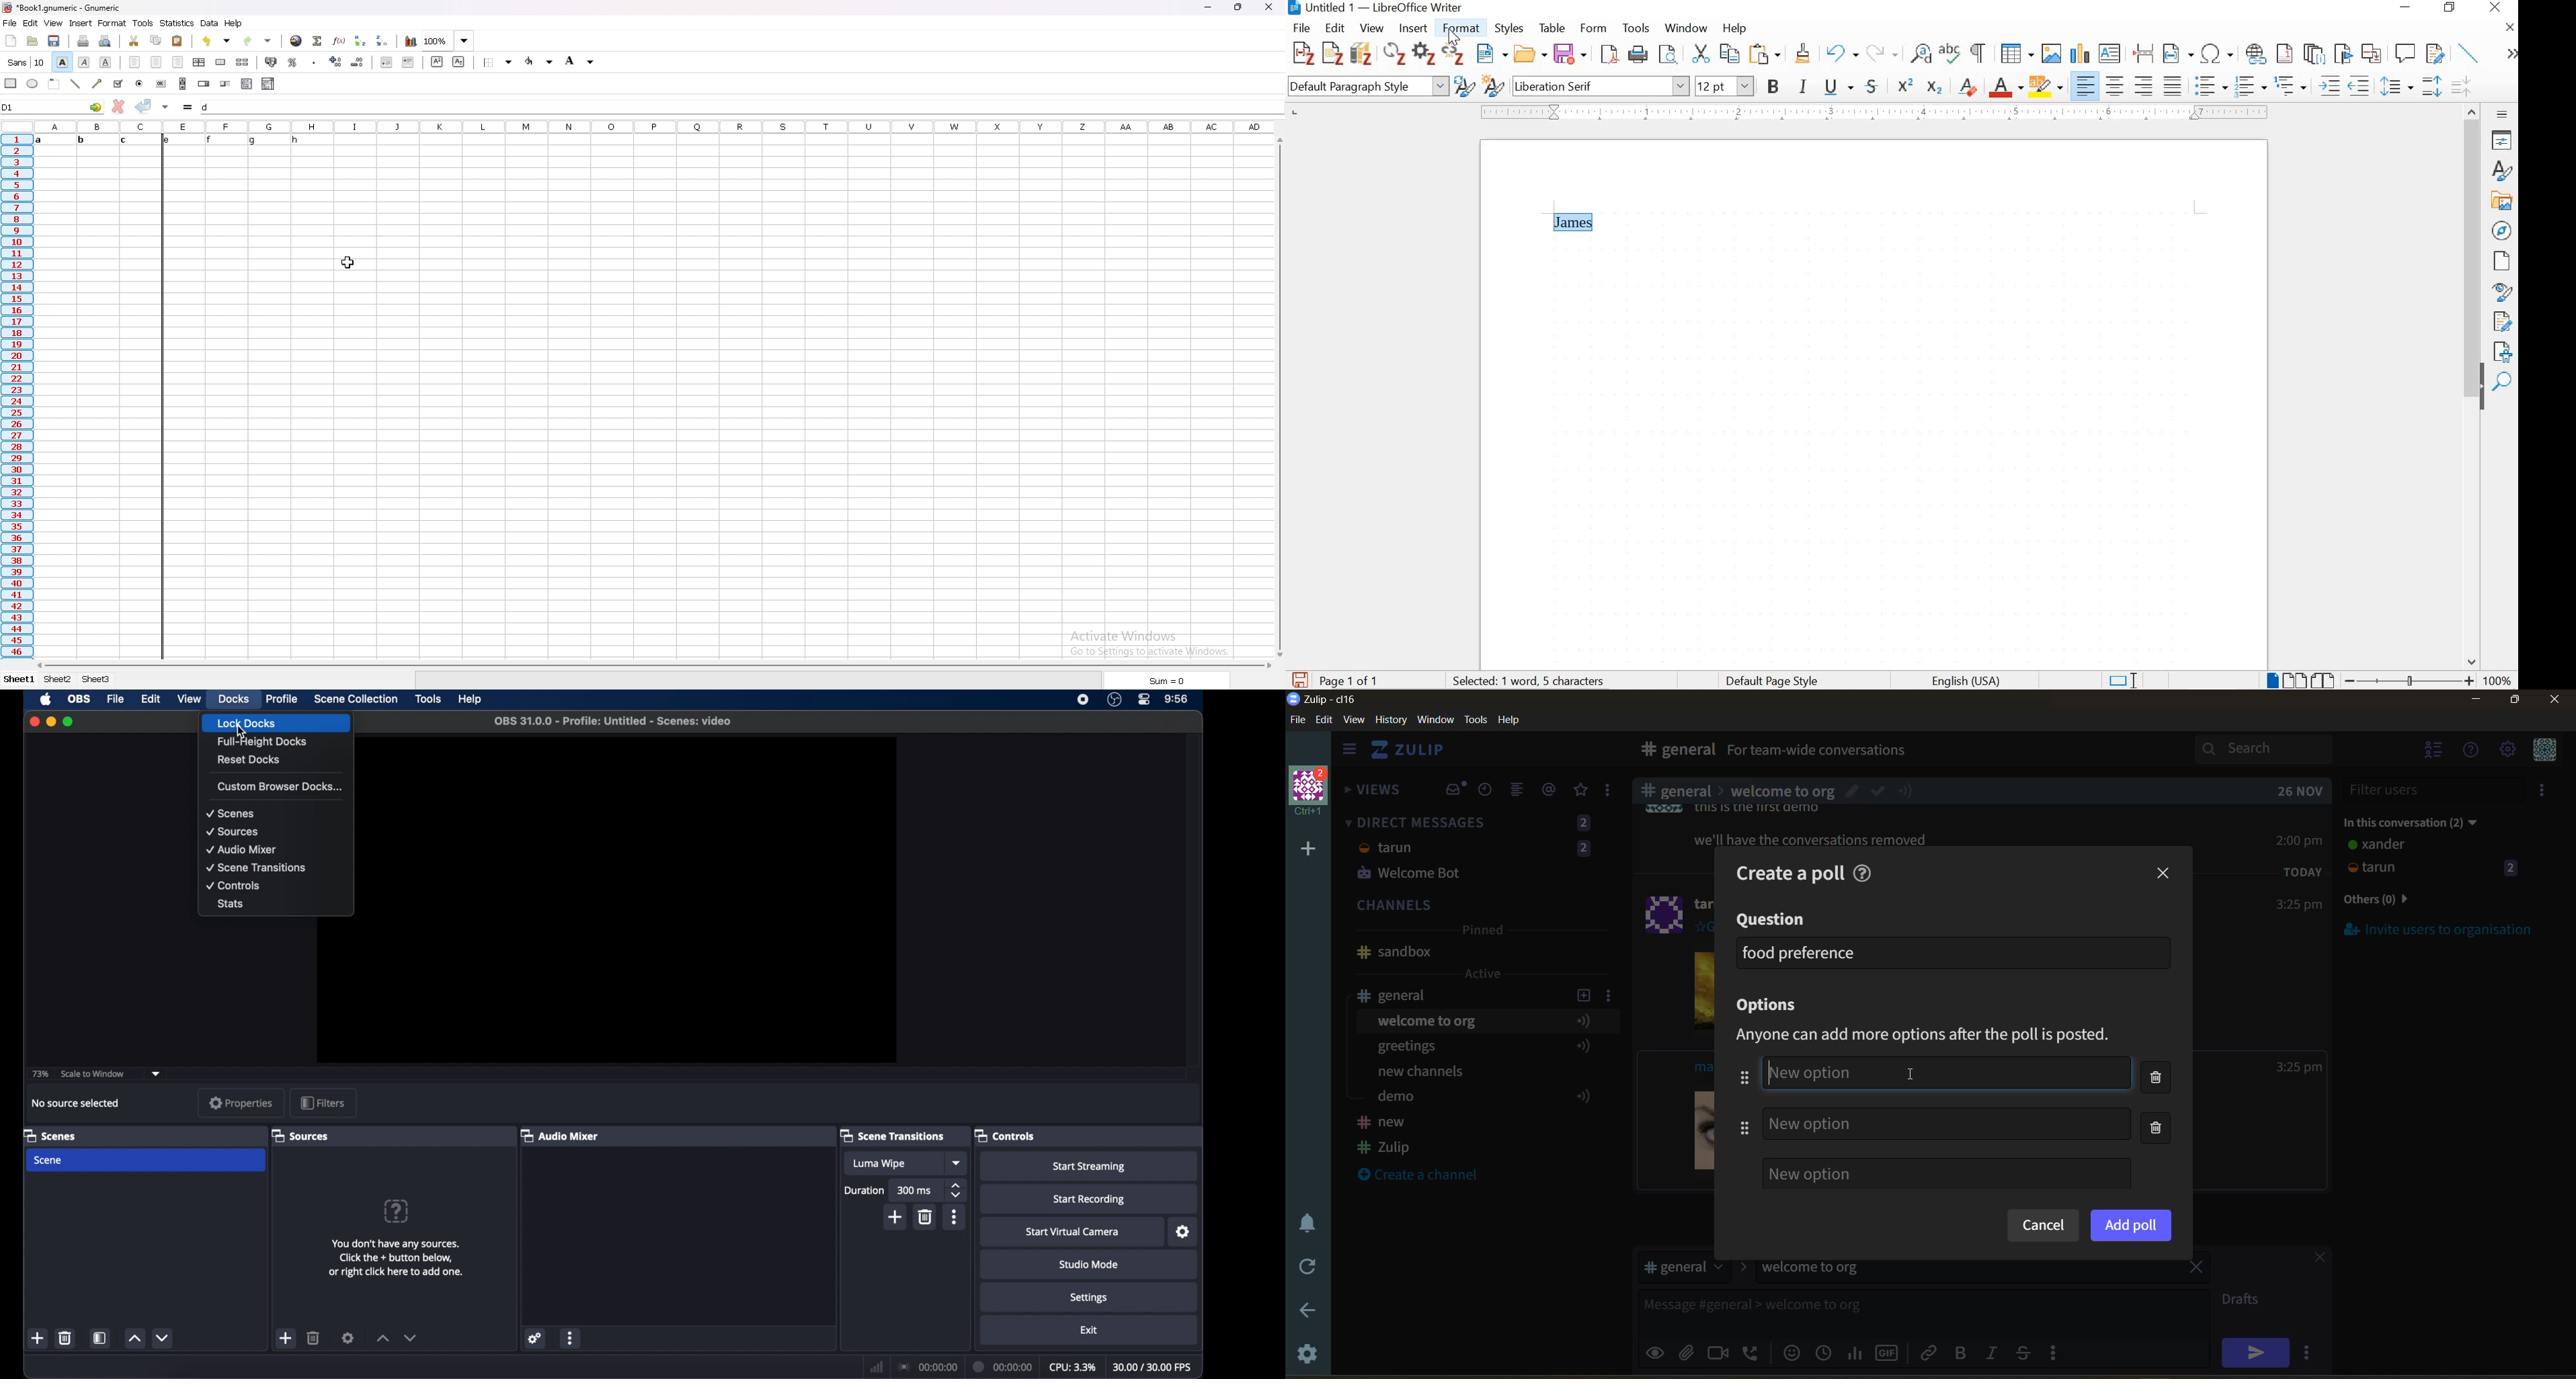  Describe the element at coordinates (46, 699) in the screenshot. I see `apple icon` at that location.